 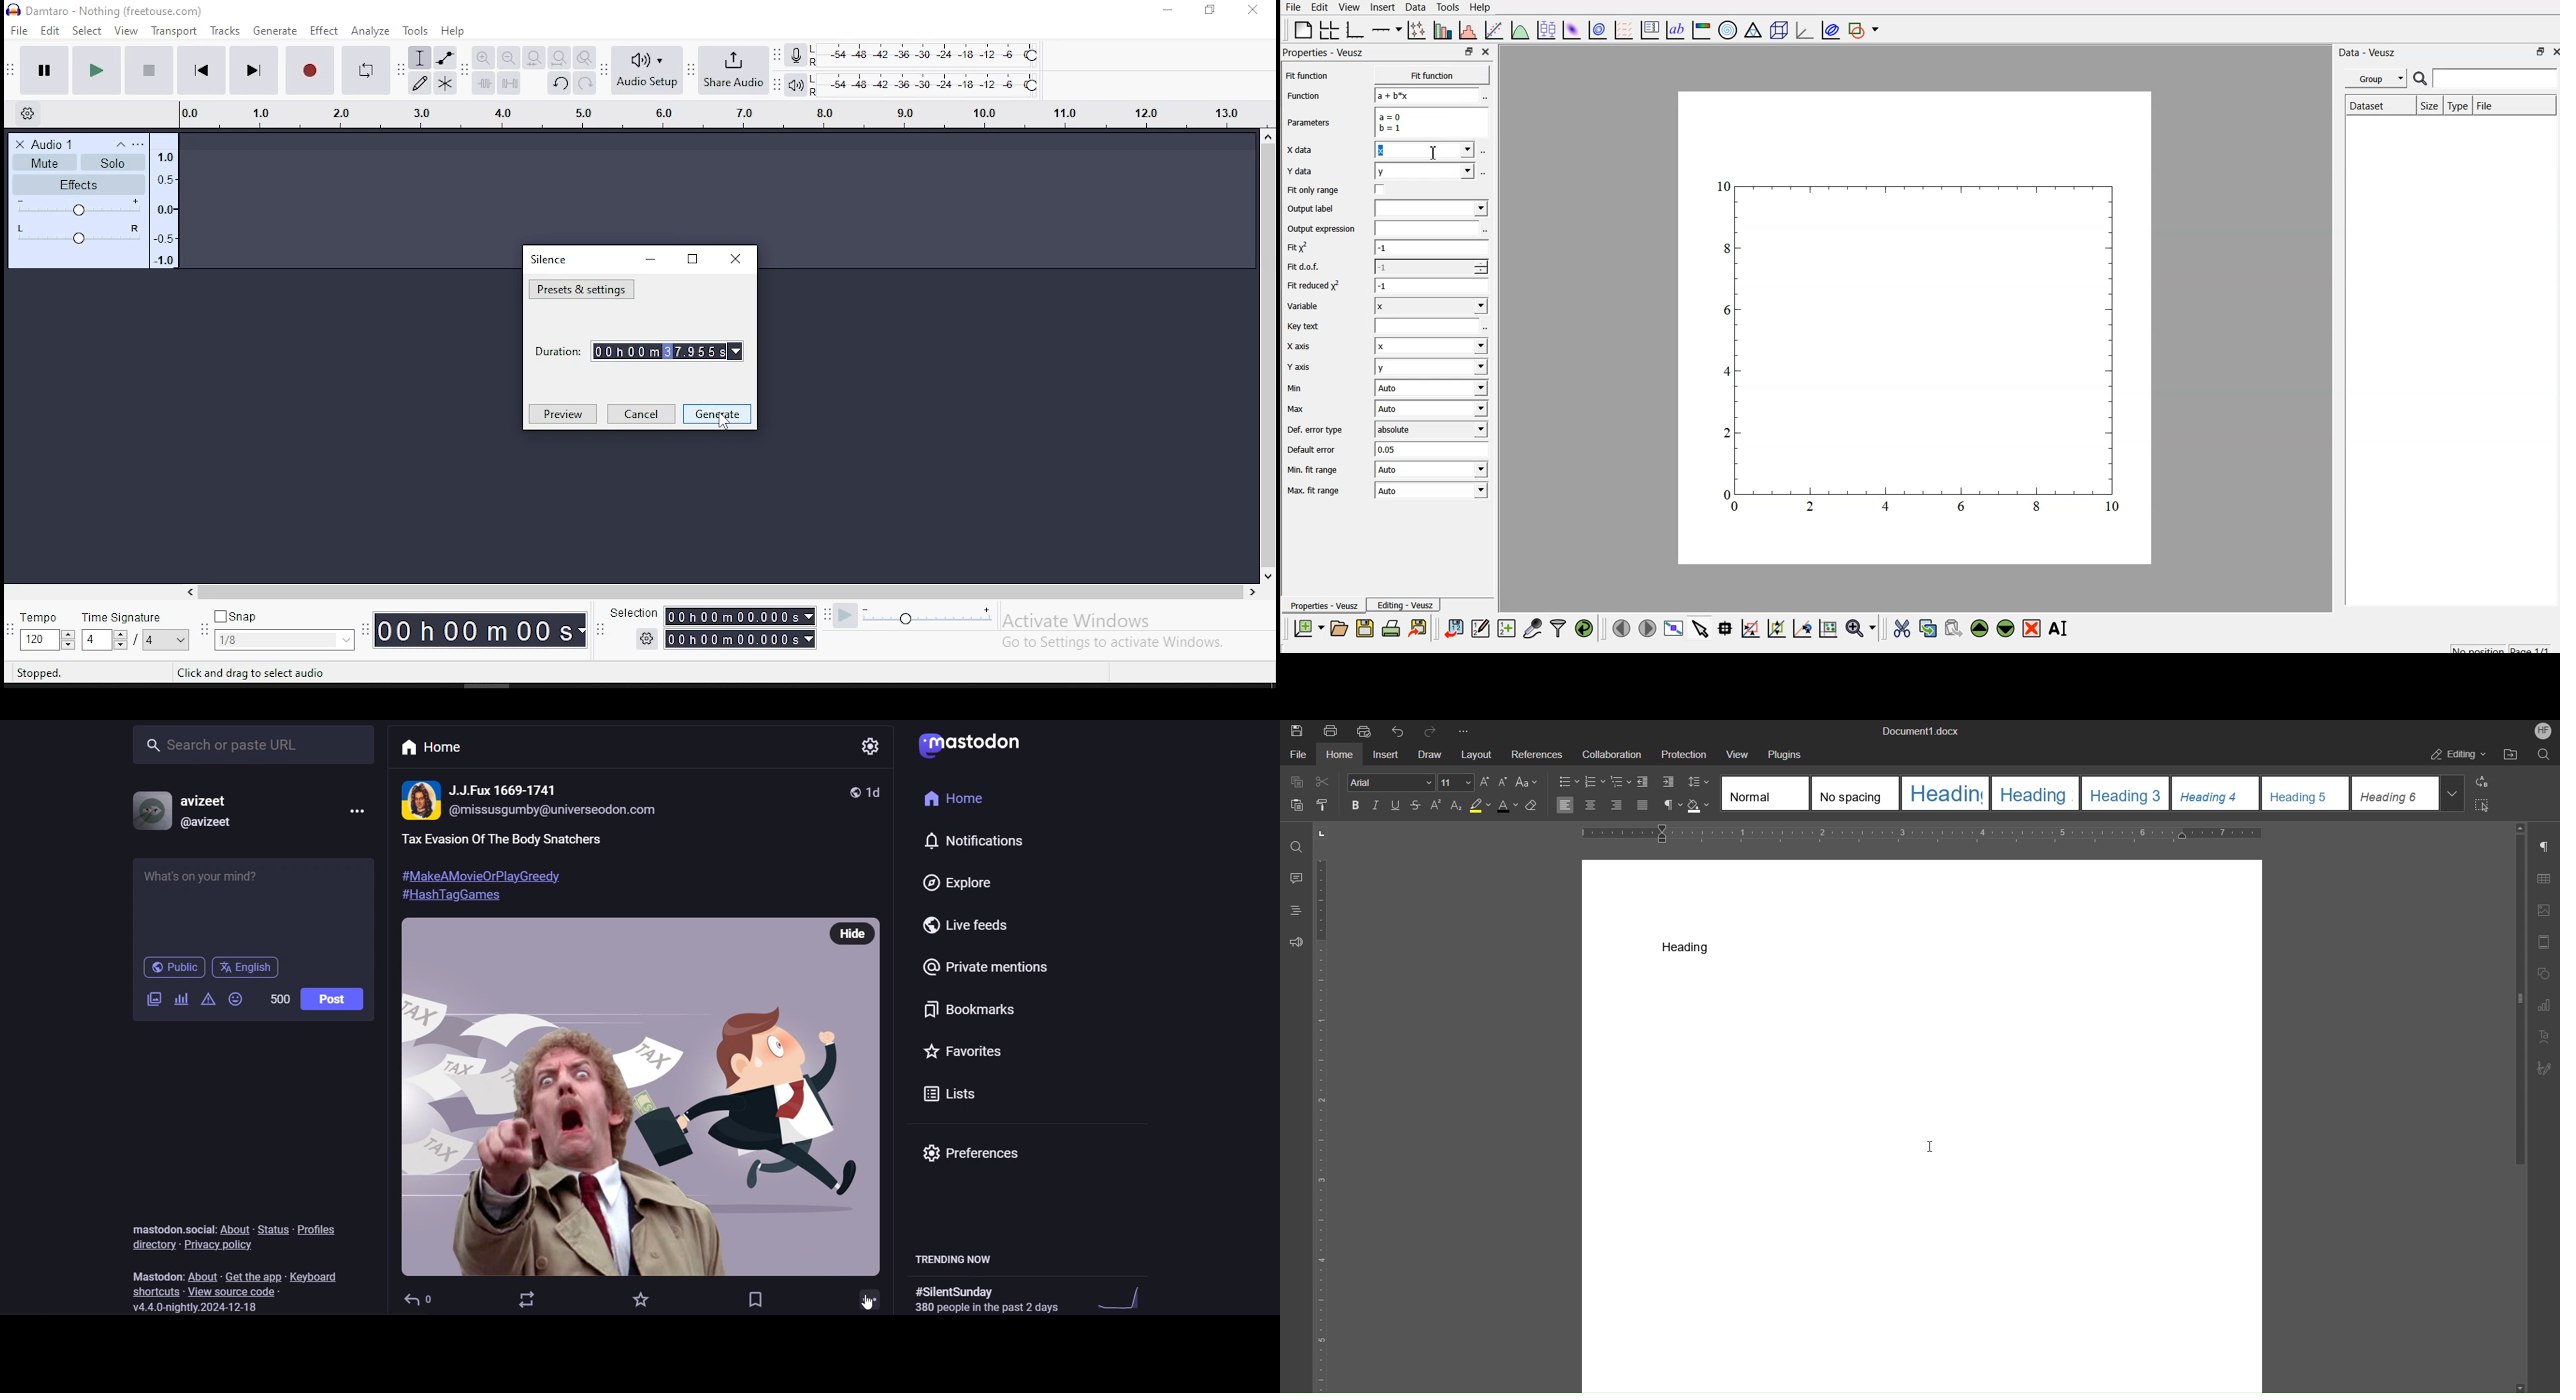 What do you see at coordinates (1319, 150) in the screenshot?
I see `X data` at bounding box center [1319, 150].